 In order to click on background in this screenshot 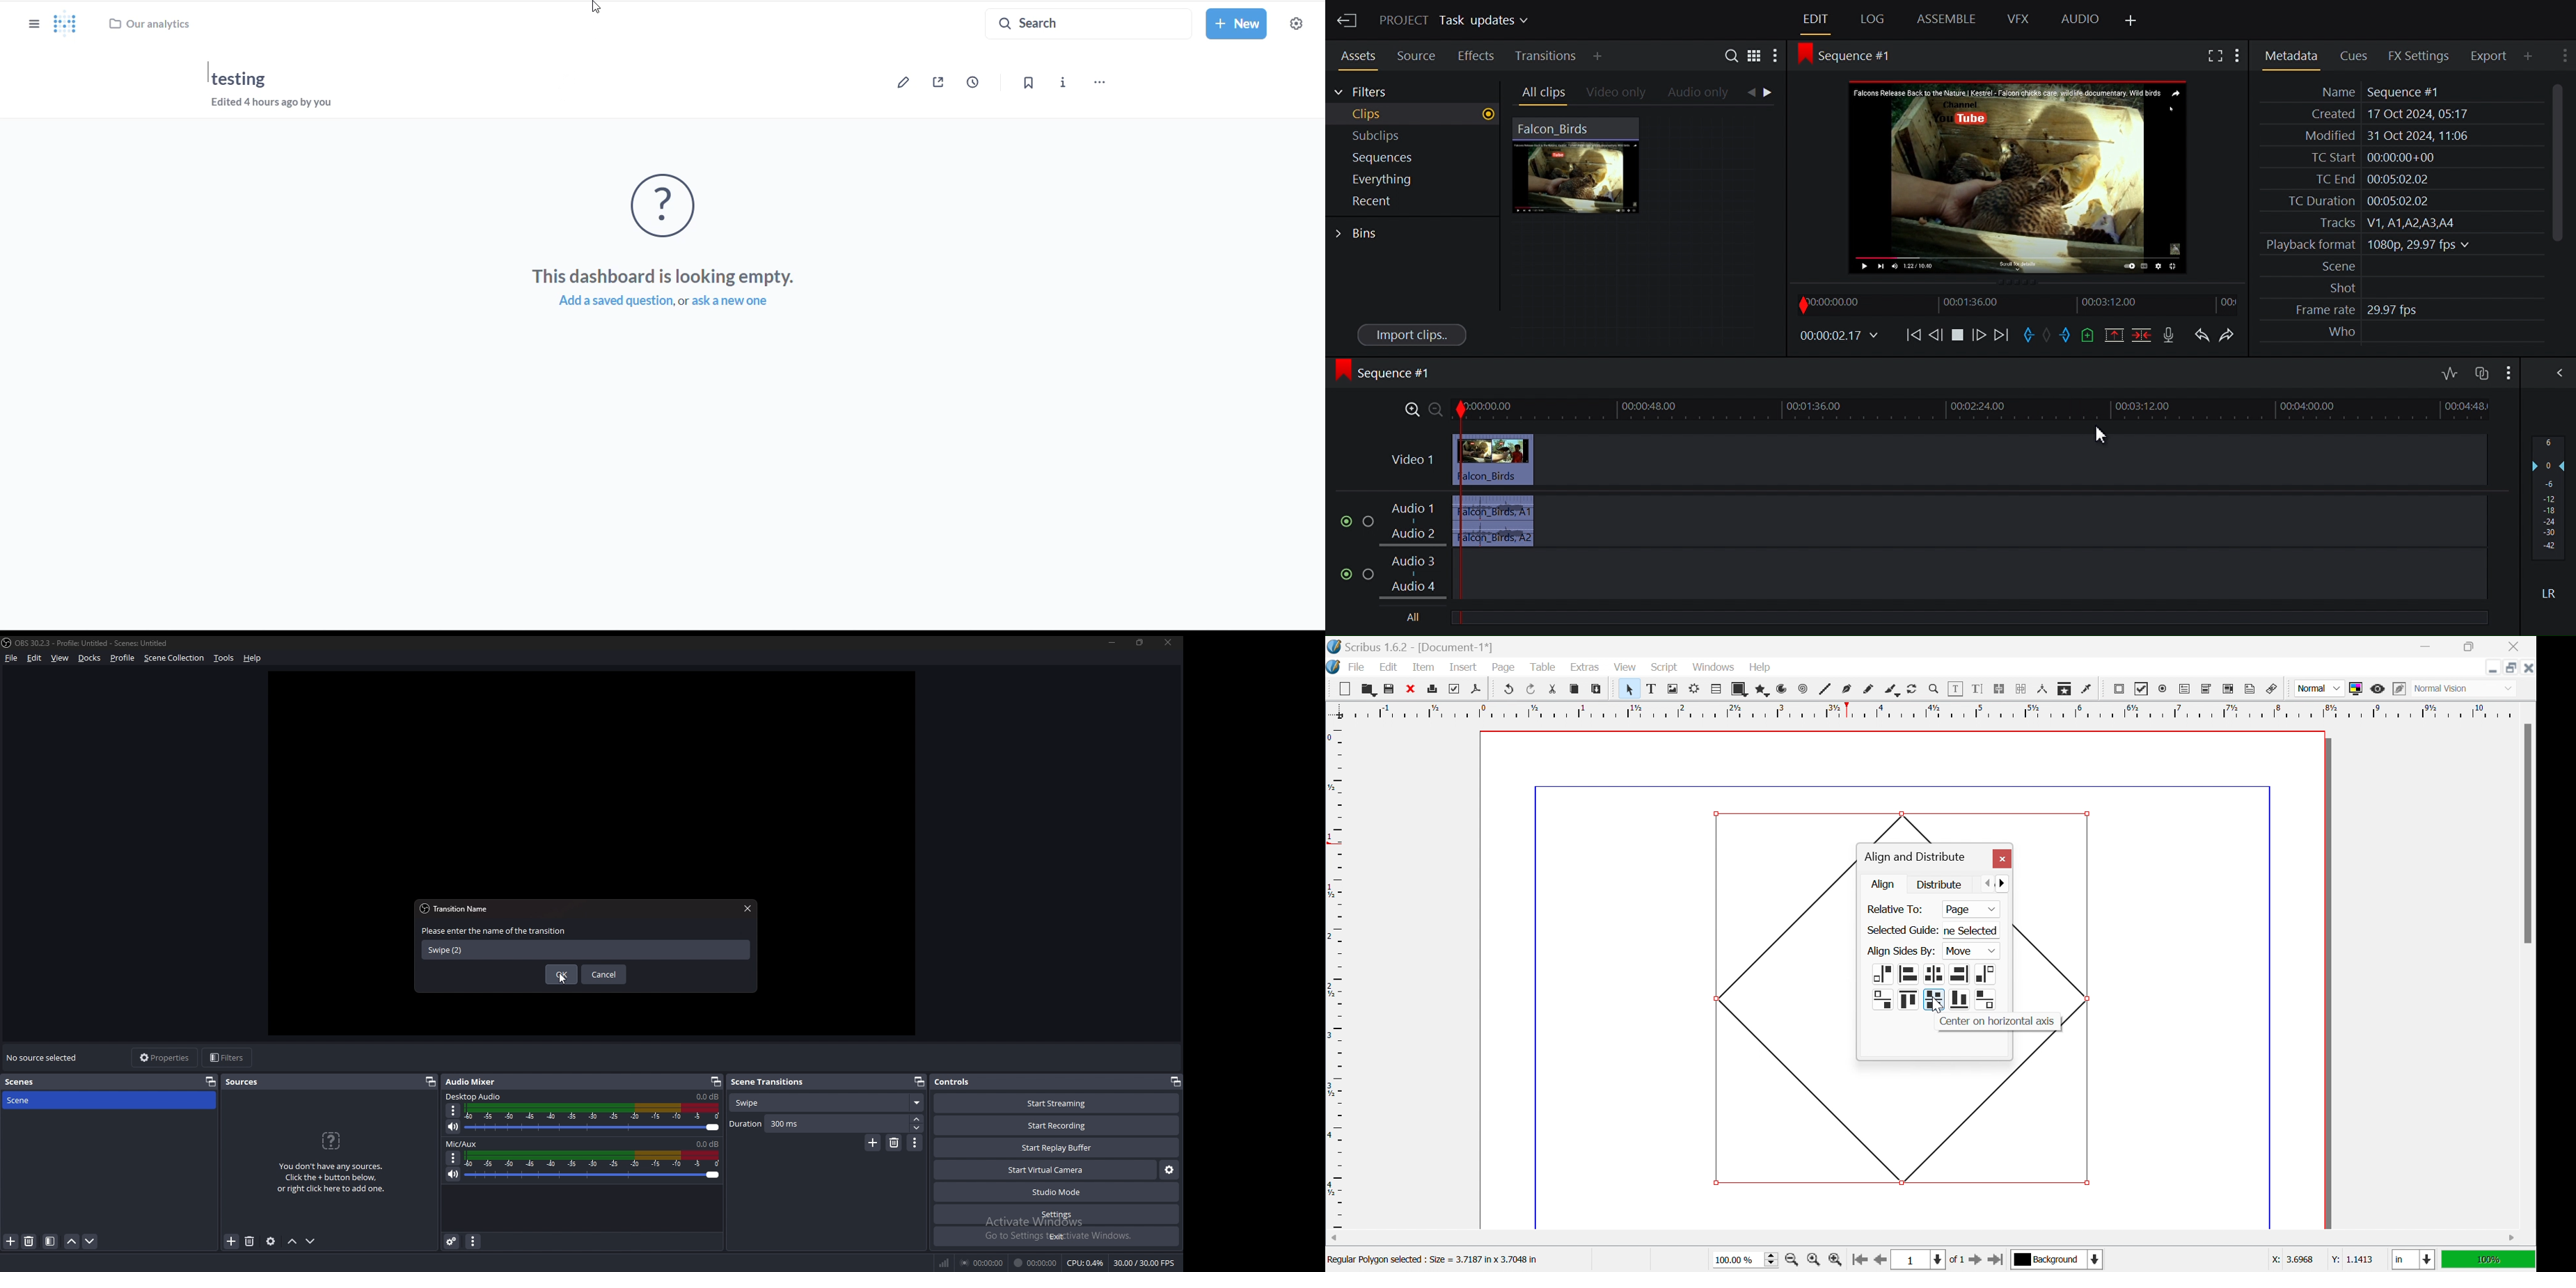, I will do `click(2059, 1259)`.